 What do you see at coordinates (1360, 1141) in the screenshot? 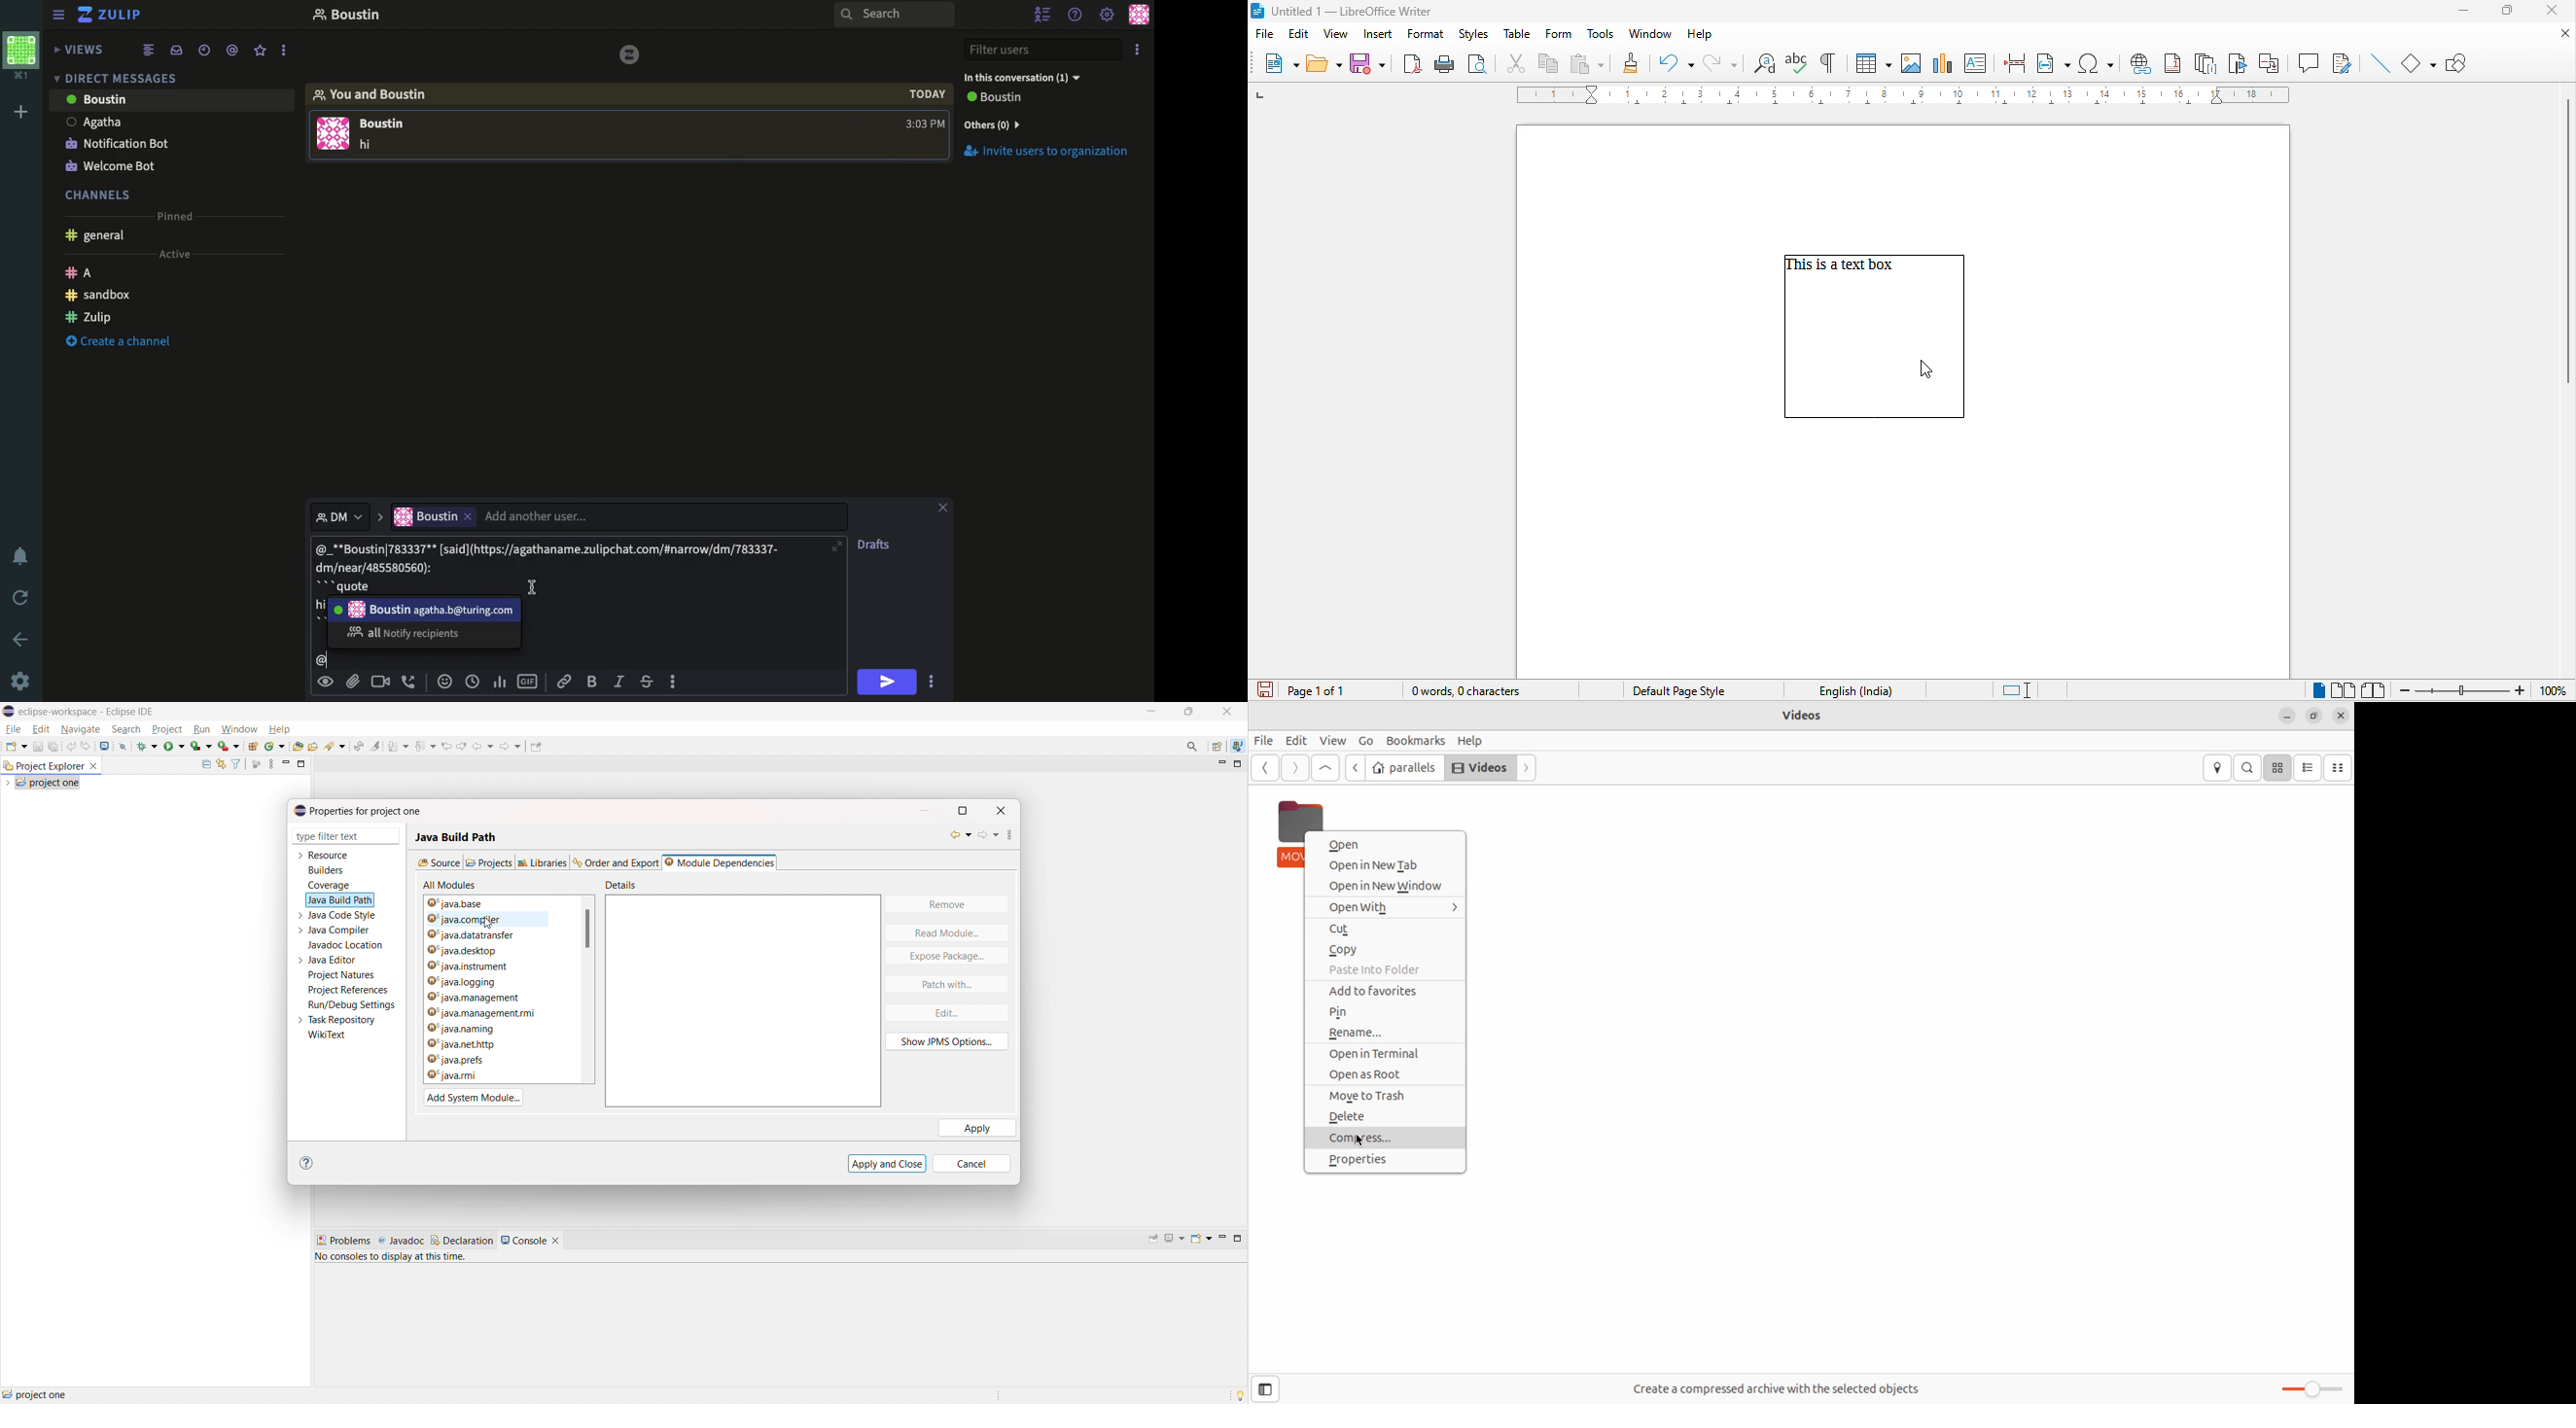
I see `Cursor` at bounding box center [1360, 1141].